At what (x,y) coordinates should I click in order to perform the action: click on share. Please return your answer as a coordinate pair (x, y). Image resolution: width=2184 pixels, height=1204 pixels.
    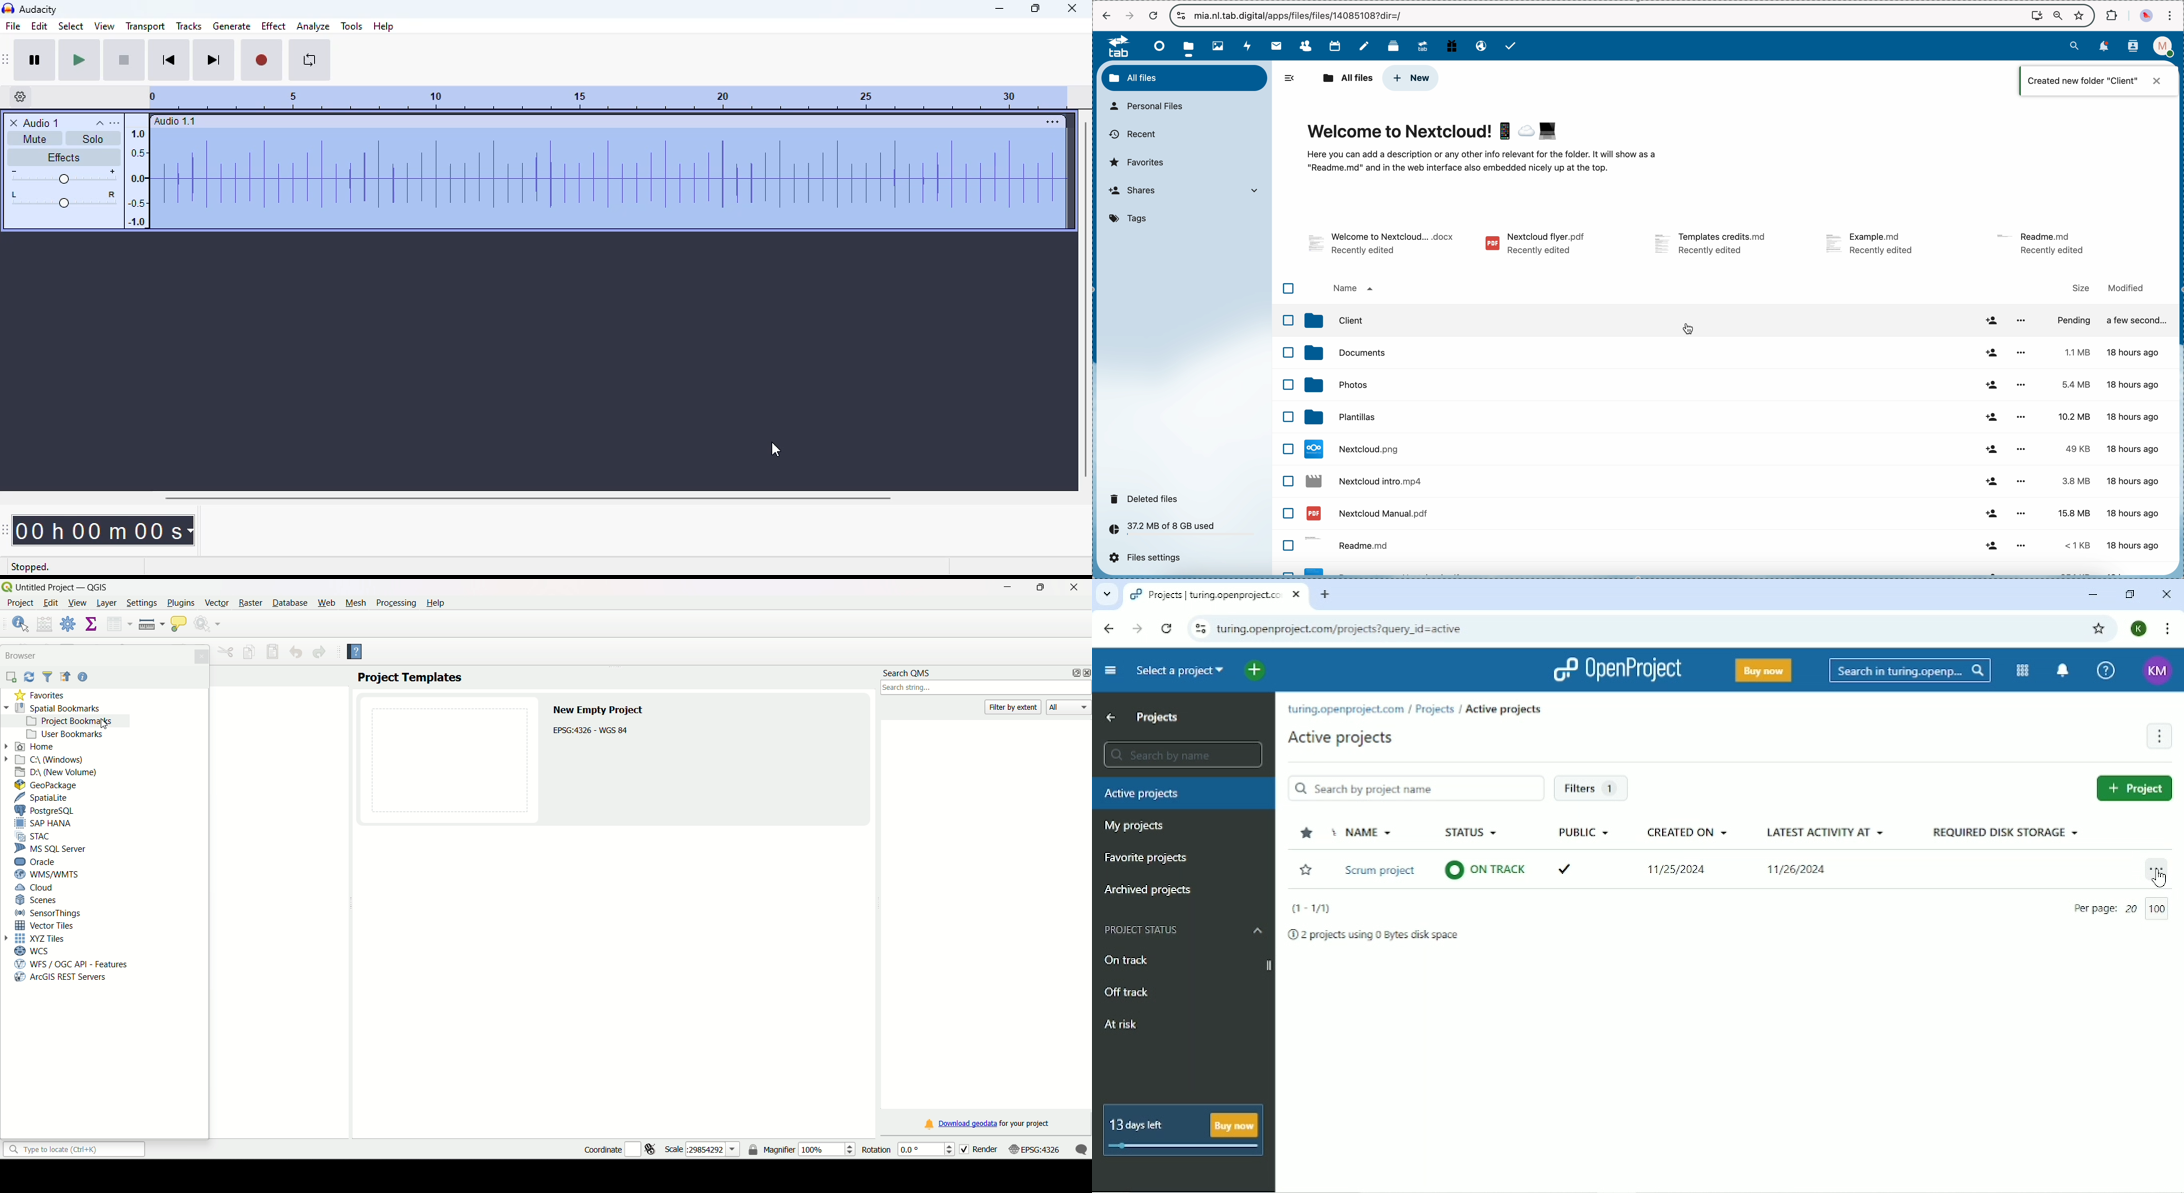
    Looking at the image, I should click on (1991, 545).